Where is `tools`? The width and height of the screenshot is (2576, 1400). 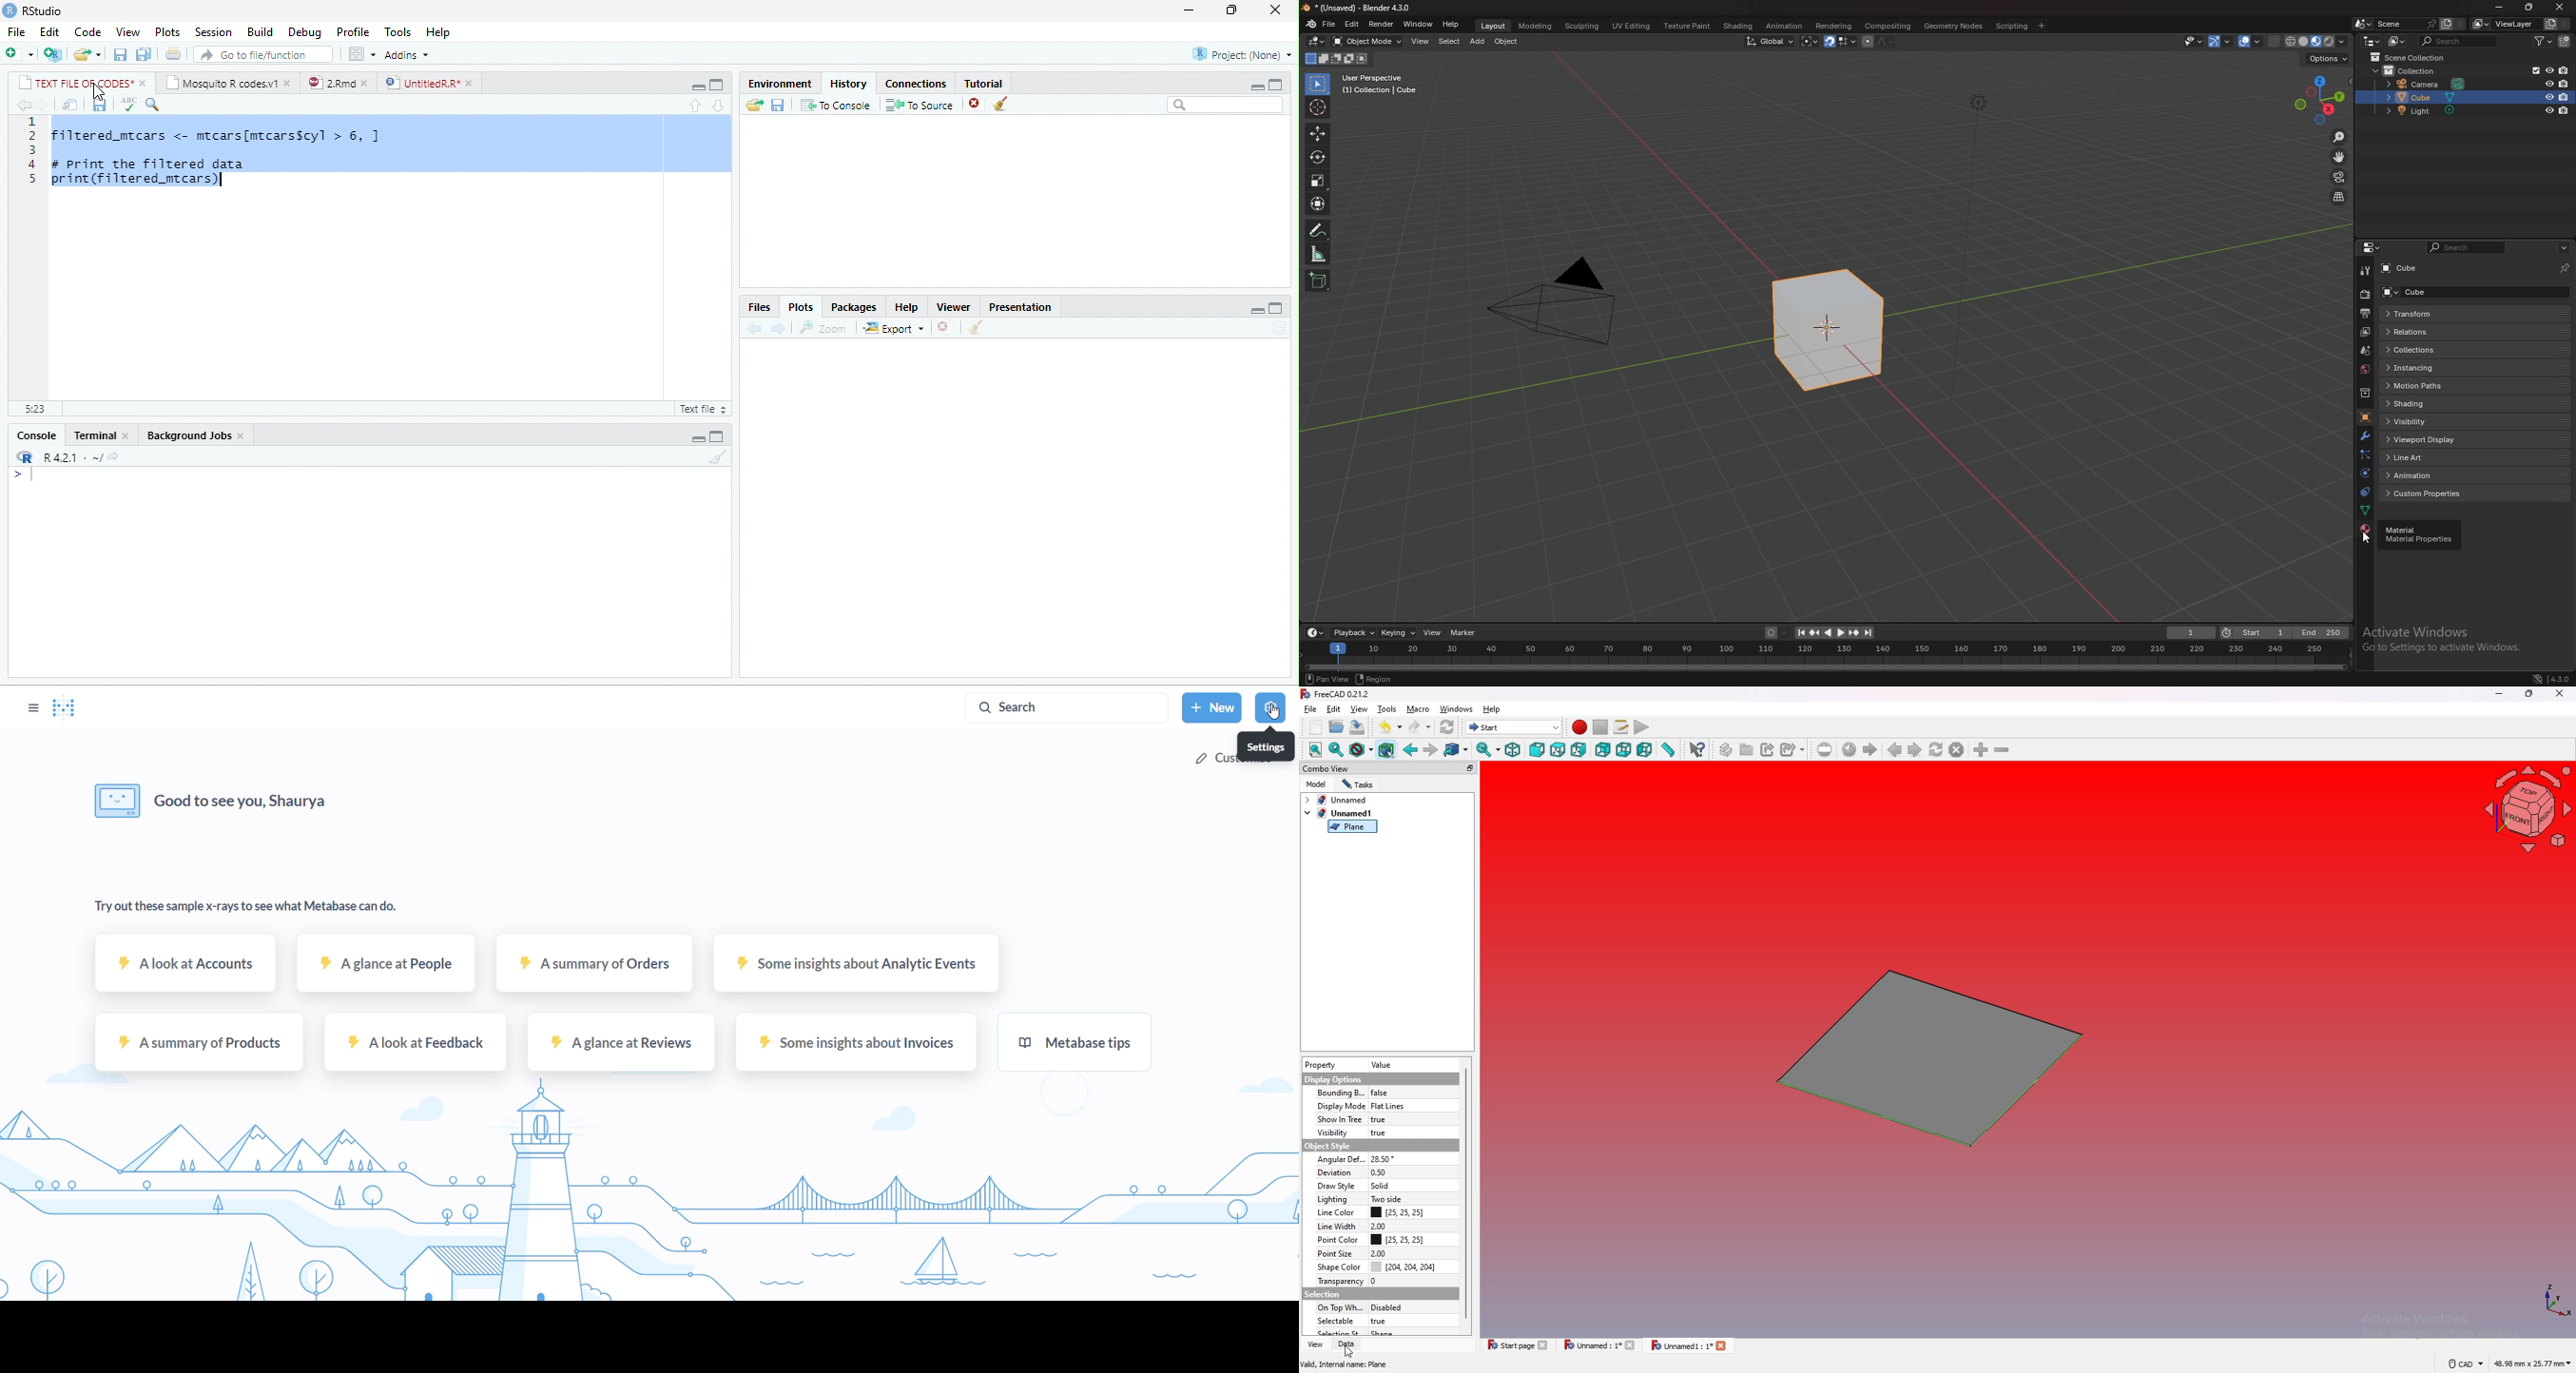 tools is located at coordinates (1387, 708).